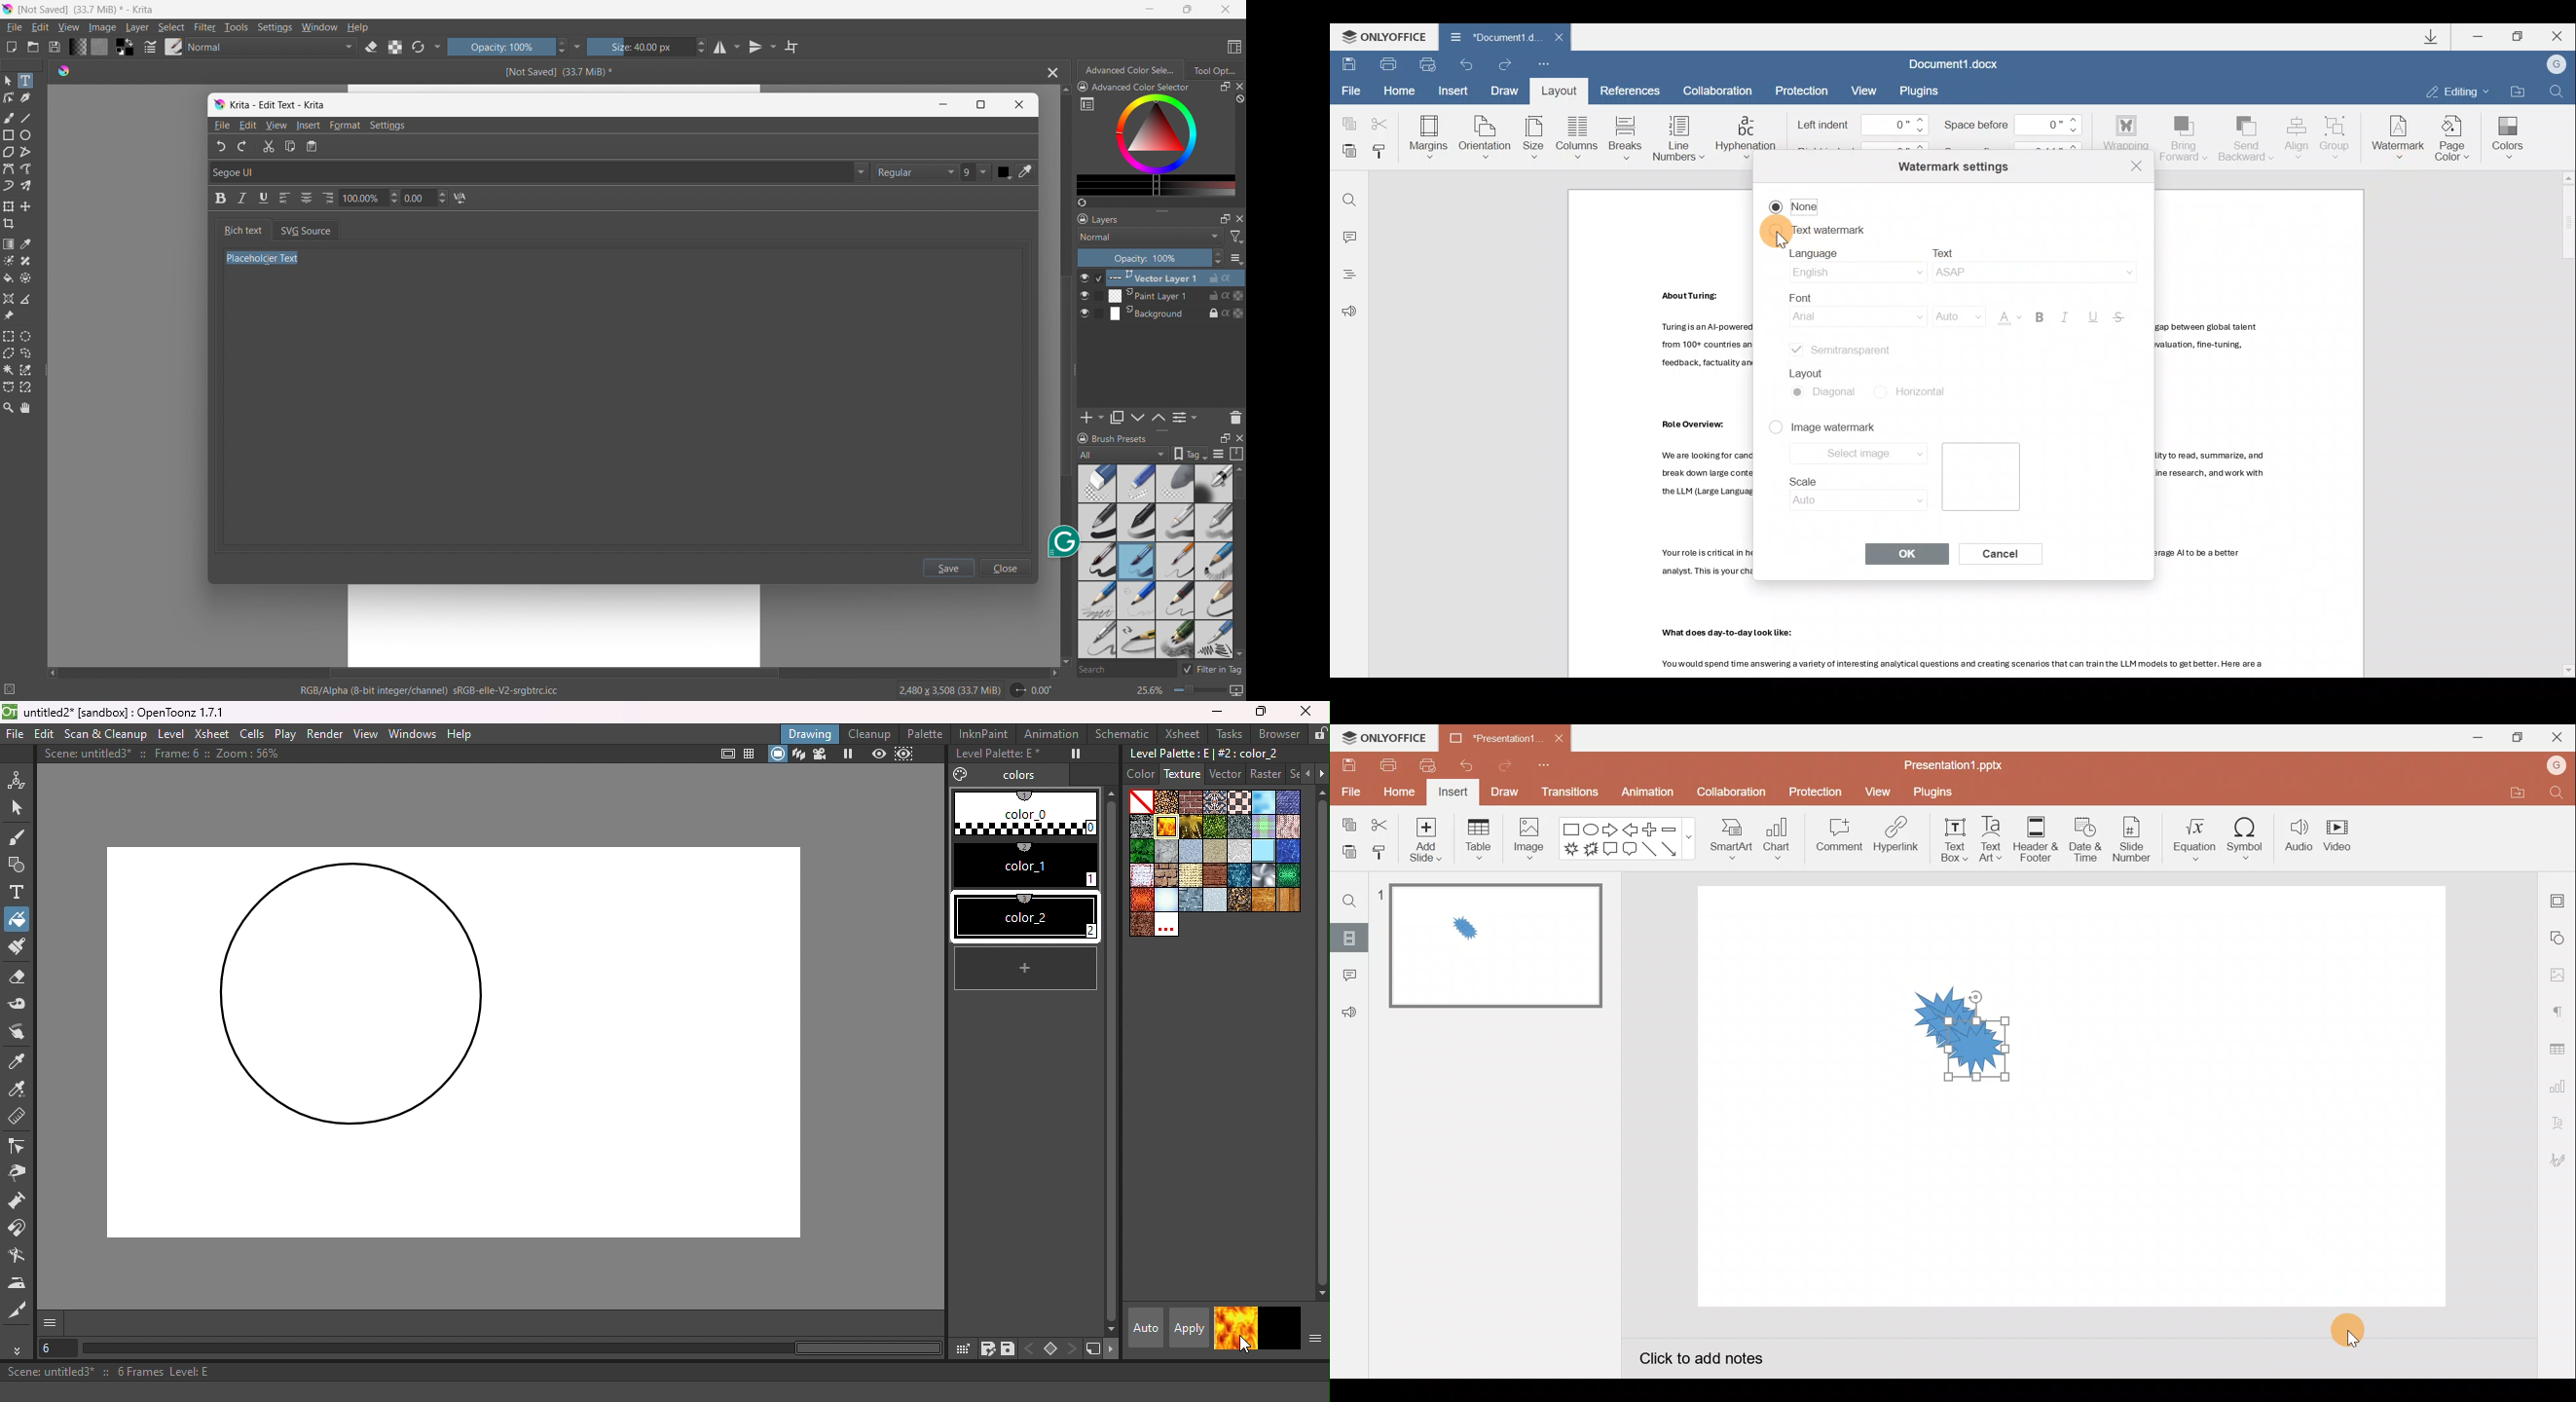 This screenshot has width=2576, height=1428. Describe the element at coordinates (1563, 92) in the screenshot. I see `Layout` at that location.